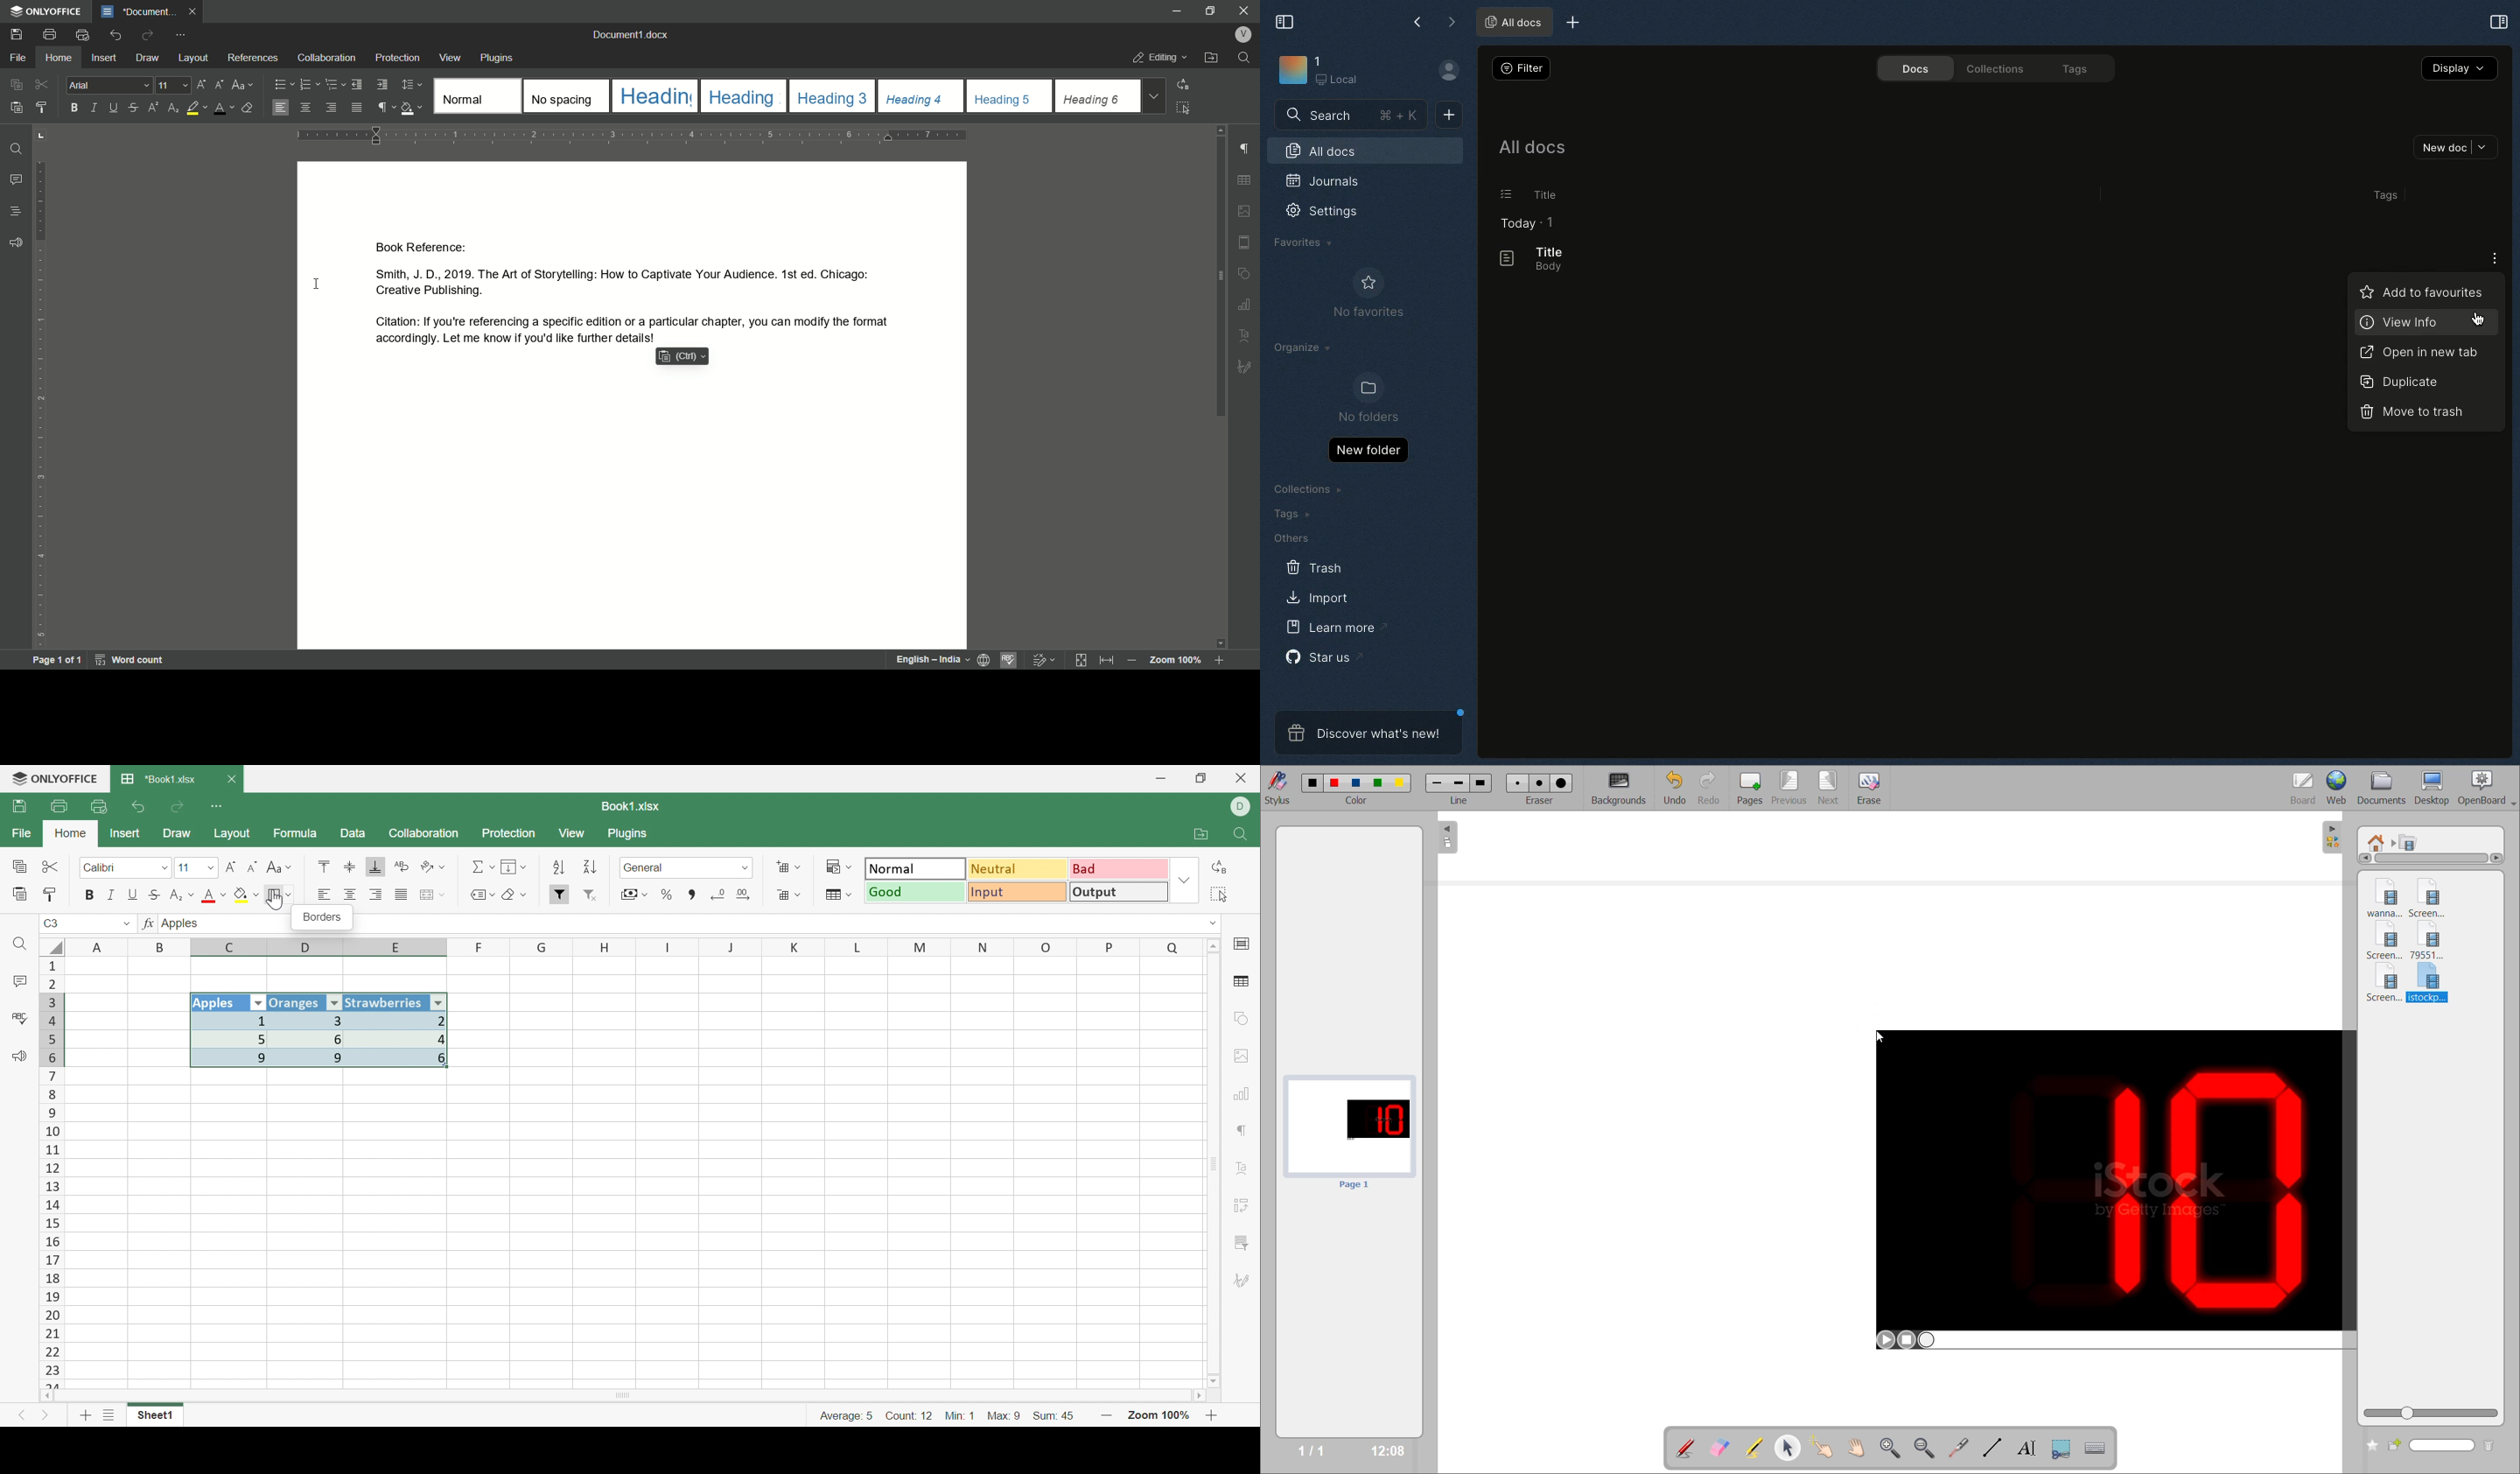 Image resolution: width=2520 pixels, height=1484 pixels. What do you see at coordinates (1160, 779) in the screenshot?
I see `Minimize` at bounding box center [1160, 779].